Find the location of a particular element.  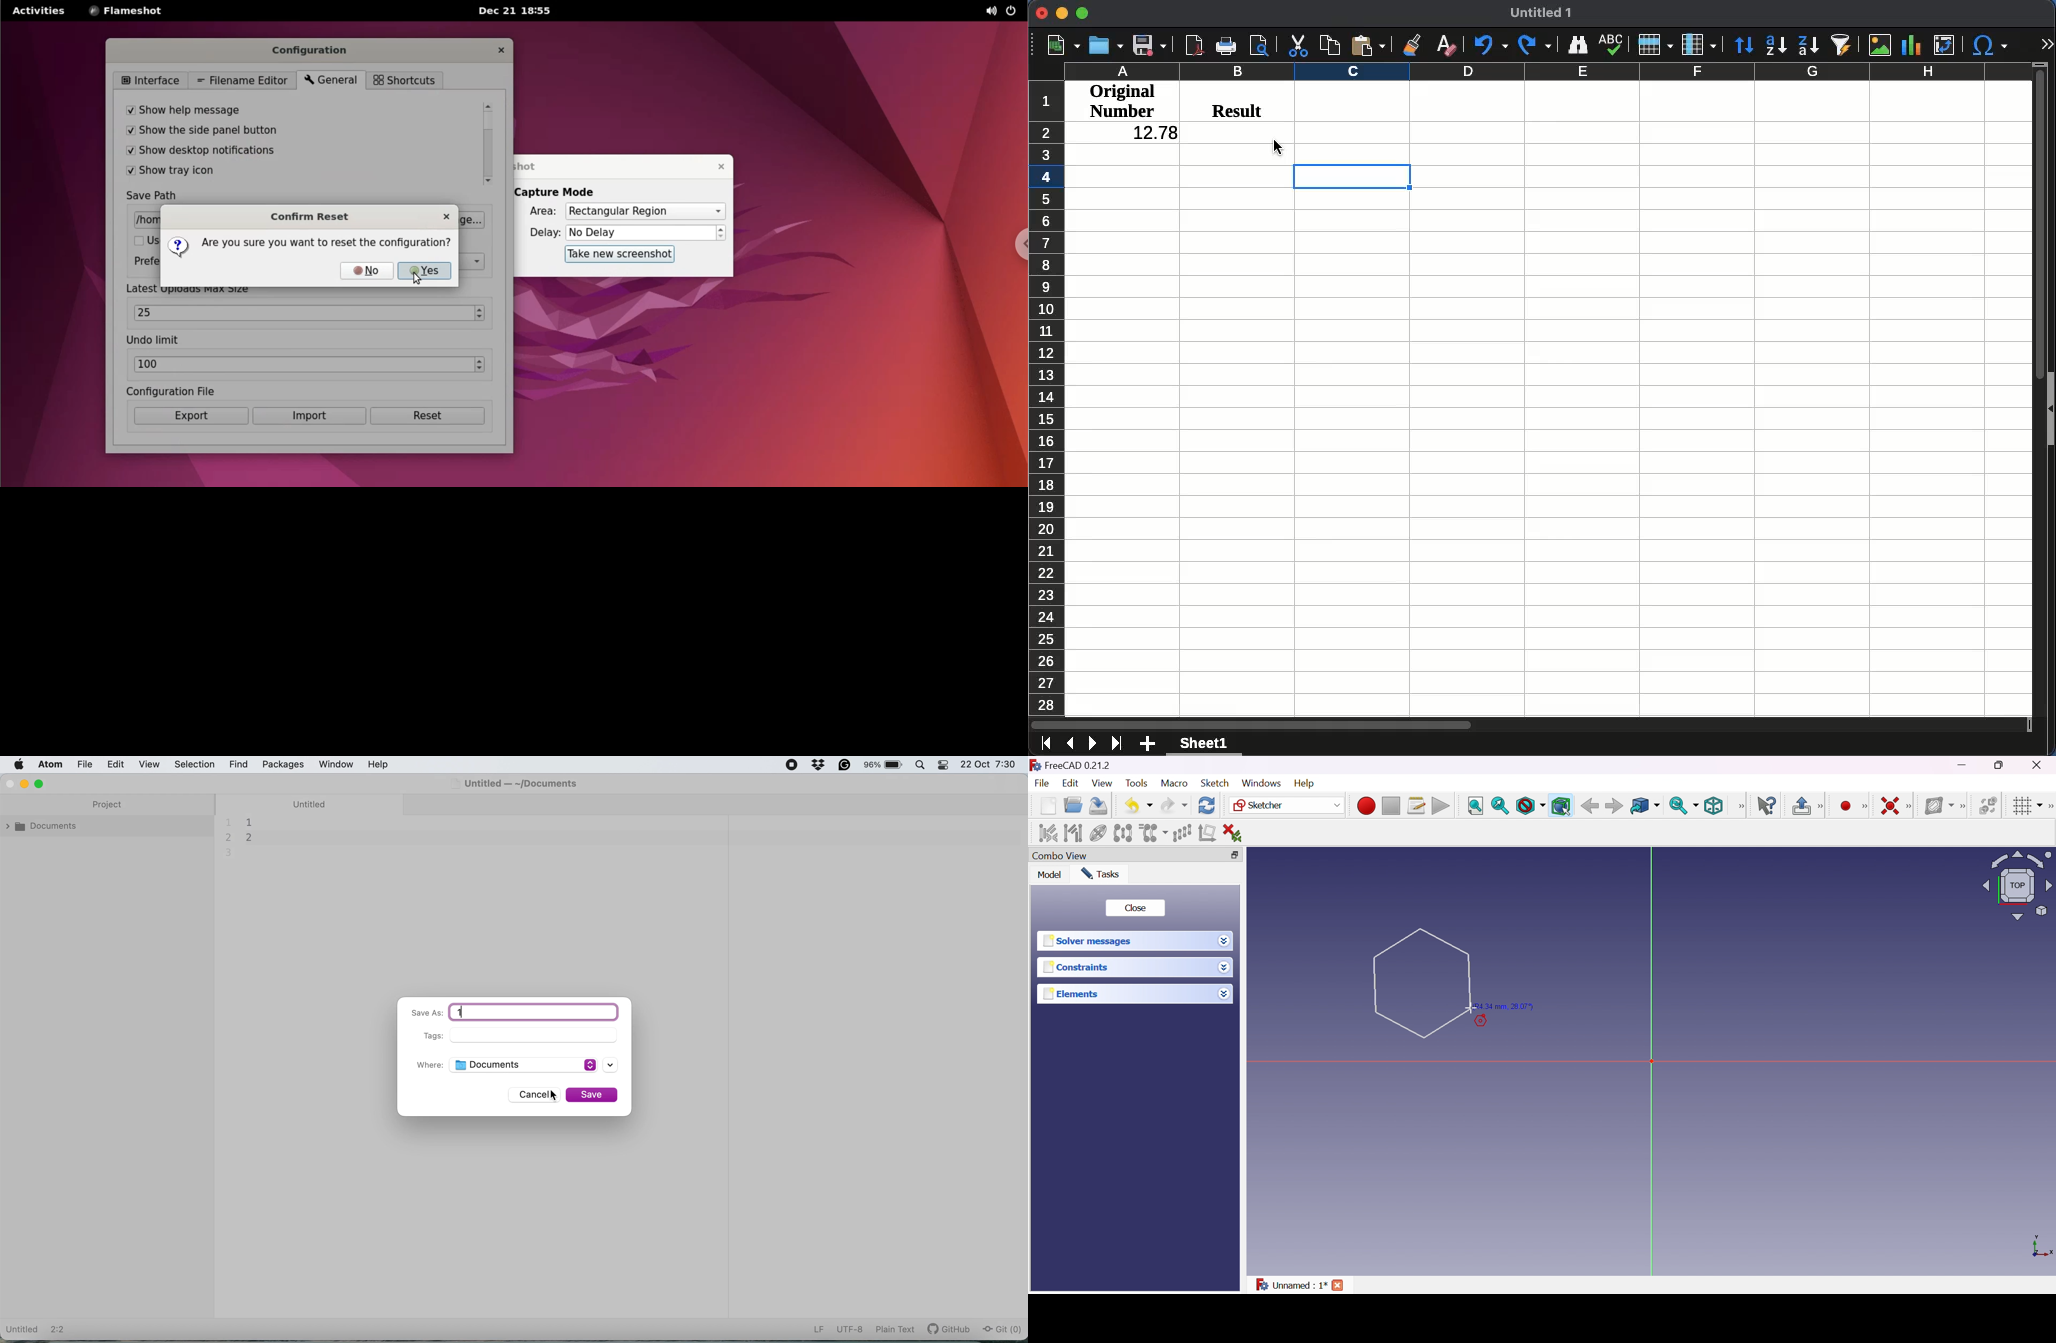

system logo is located at coordinates (19, 766).